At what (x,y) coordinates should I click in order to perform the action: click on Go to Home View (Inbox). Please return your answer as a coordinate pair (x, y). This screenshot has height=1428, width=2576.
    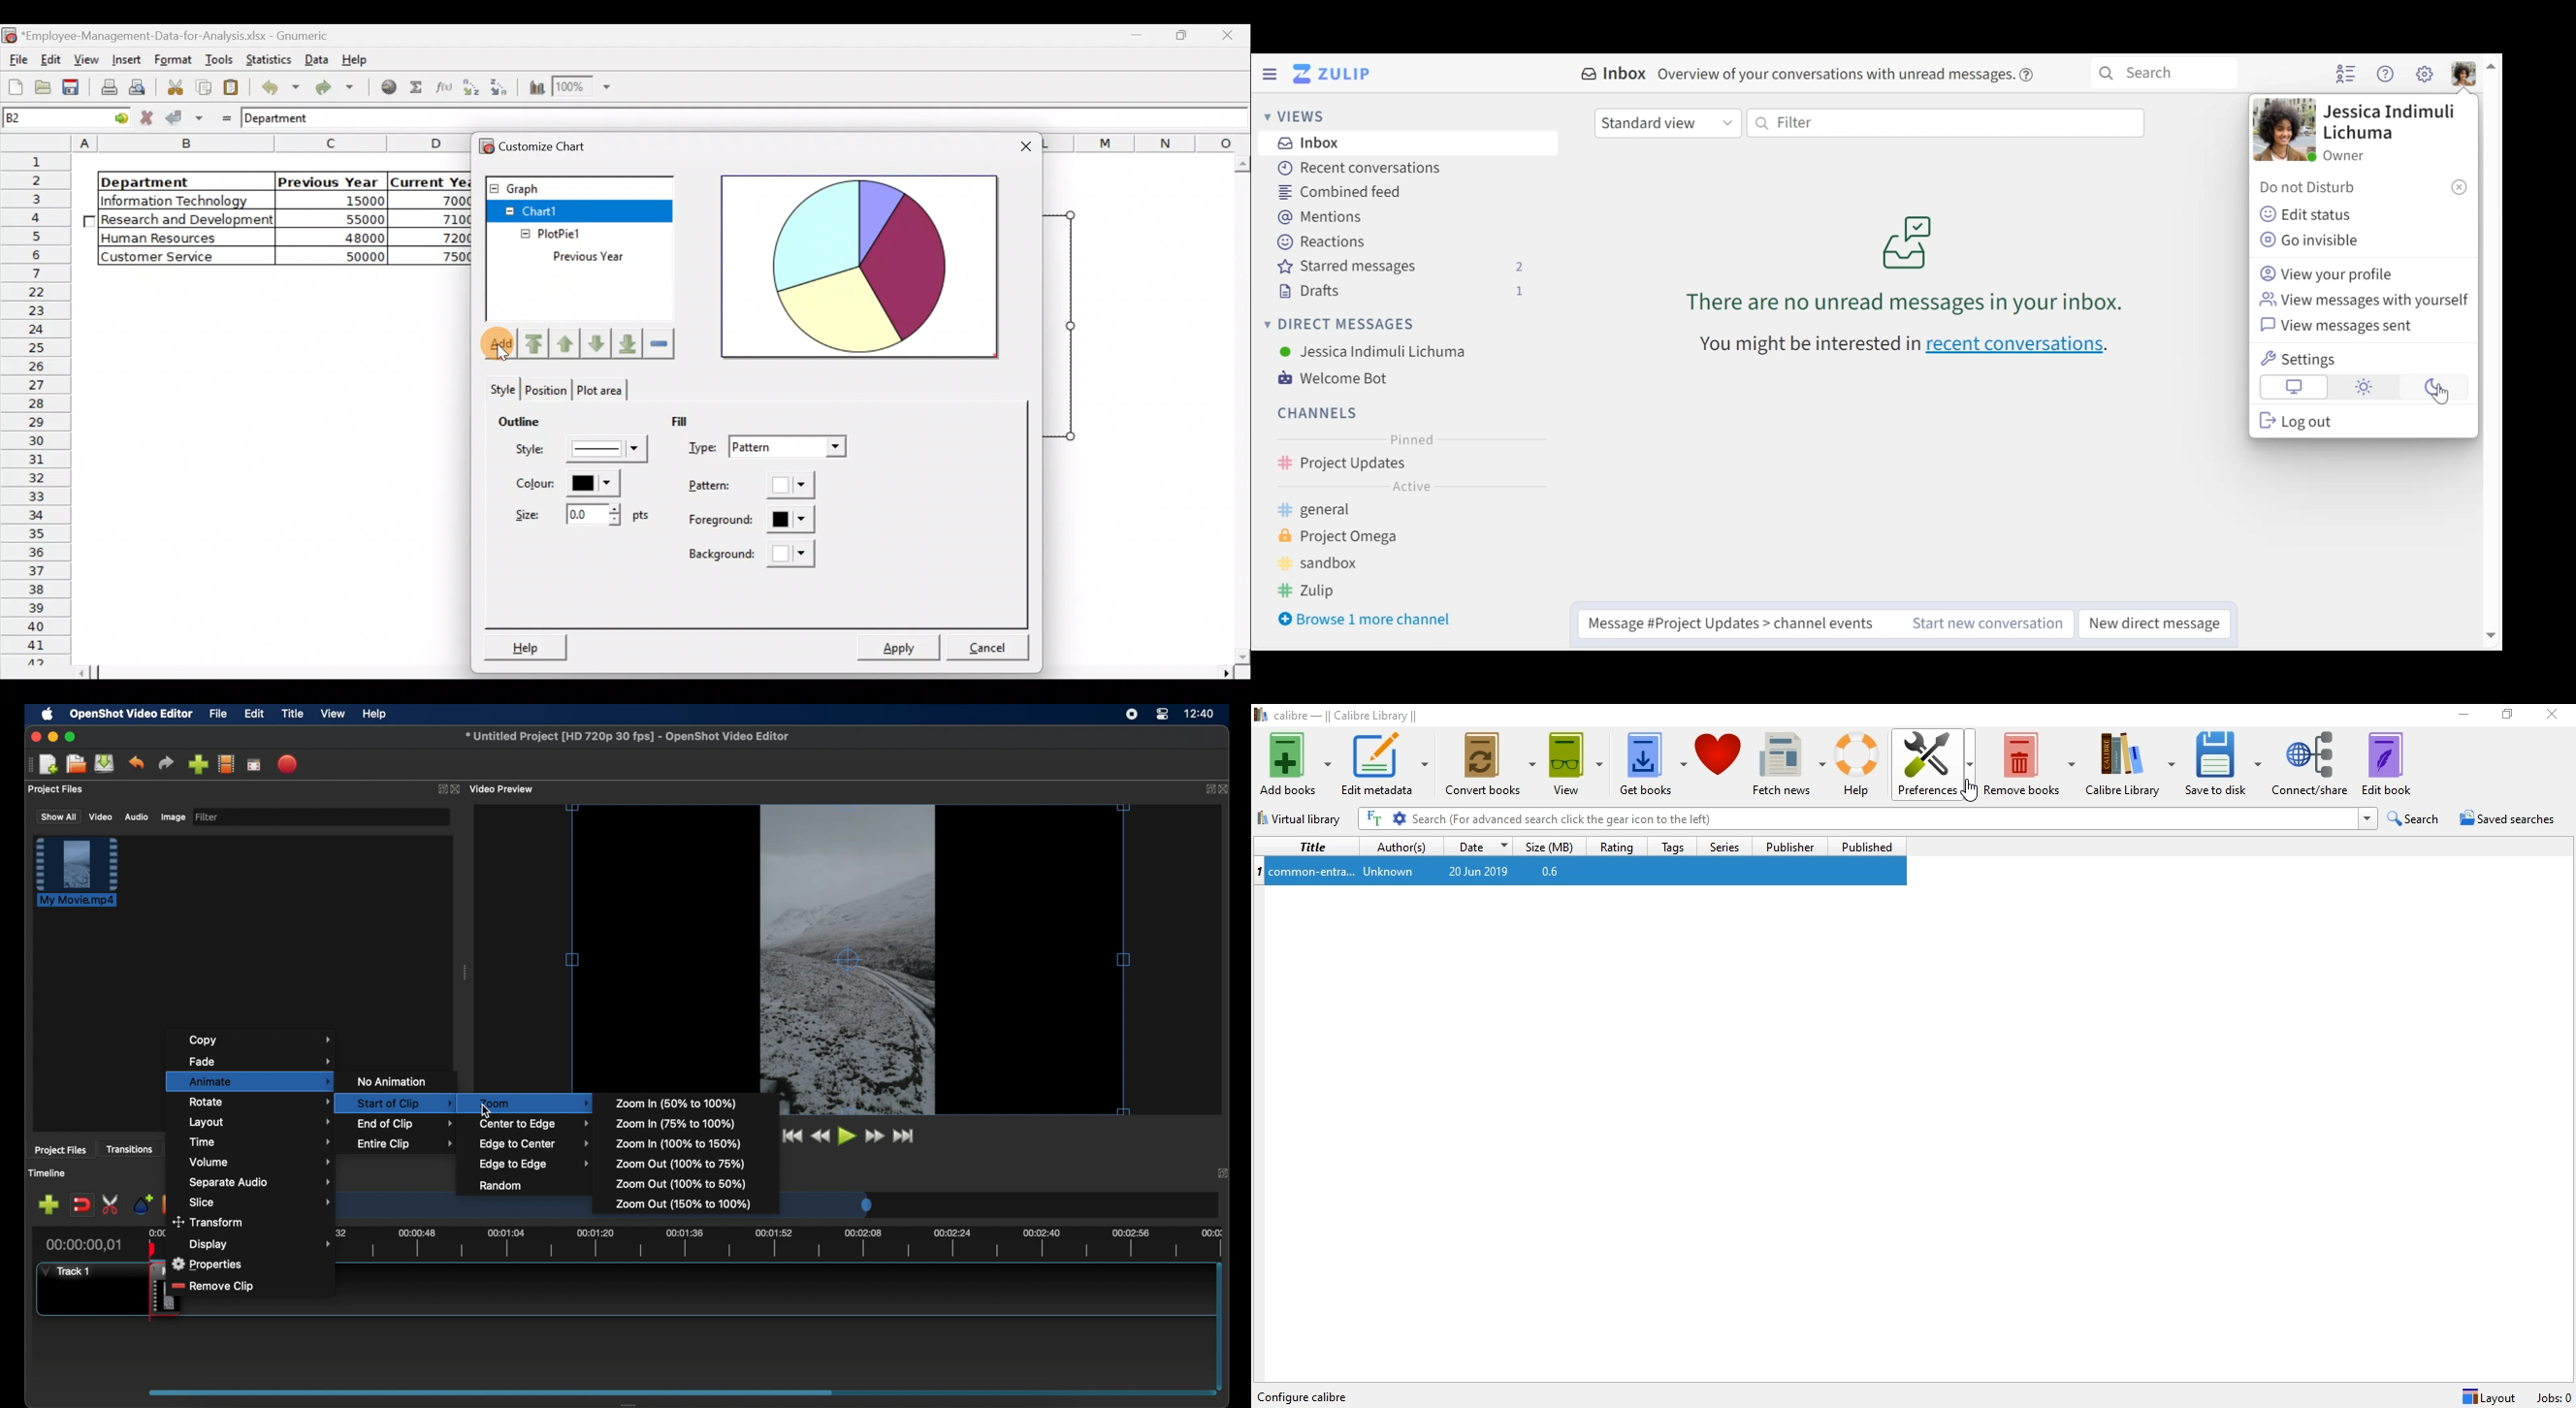
    Looking at the image, I should click on (1337, 74).